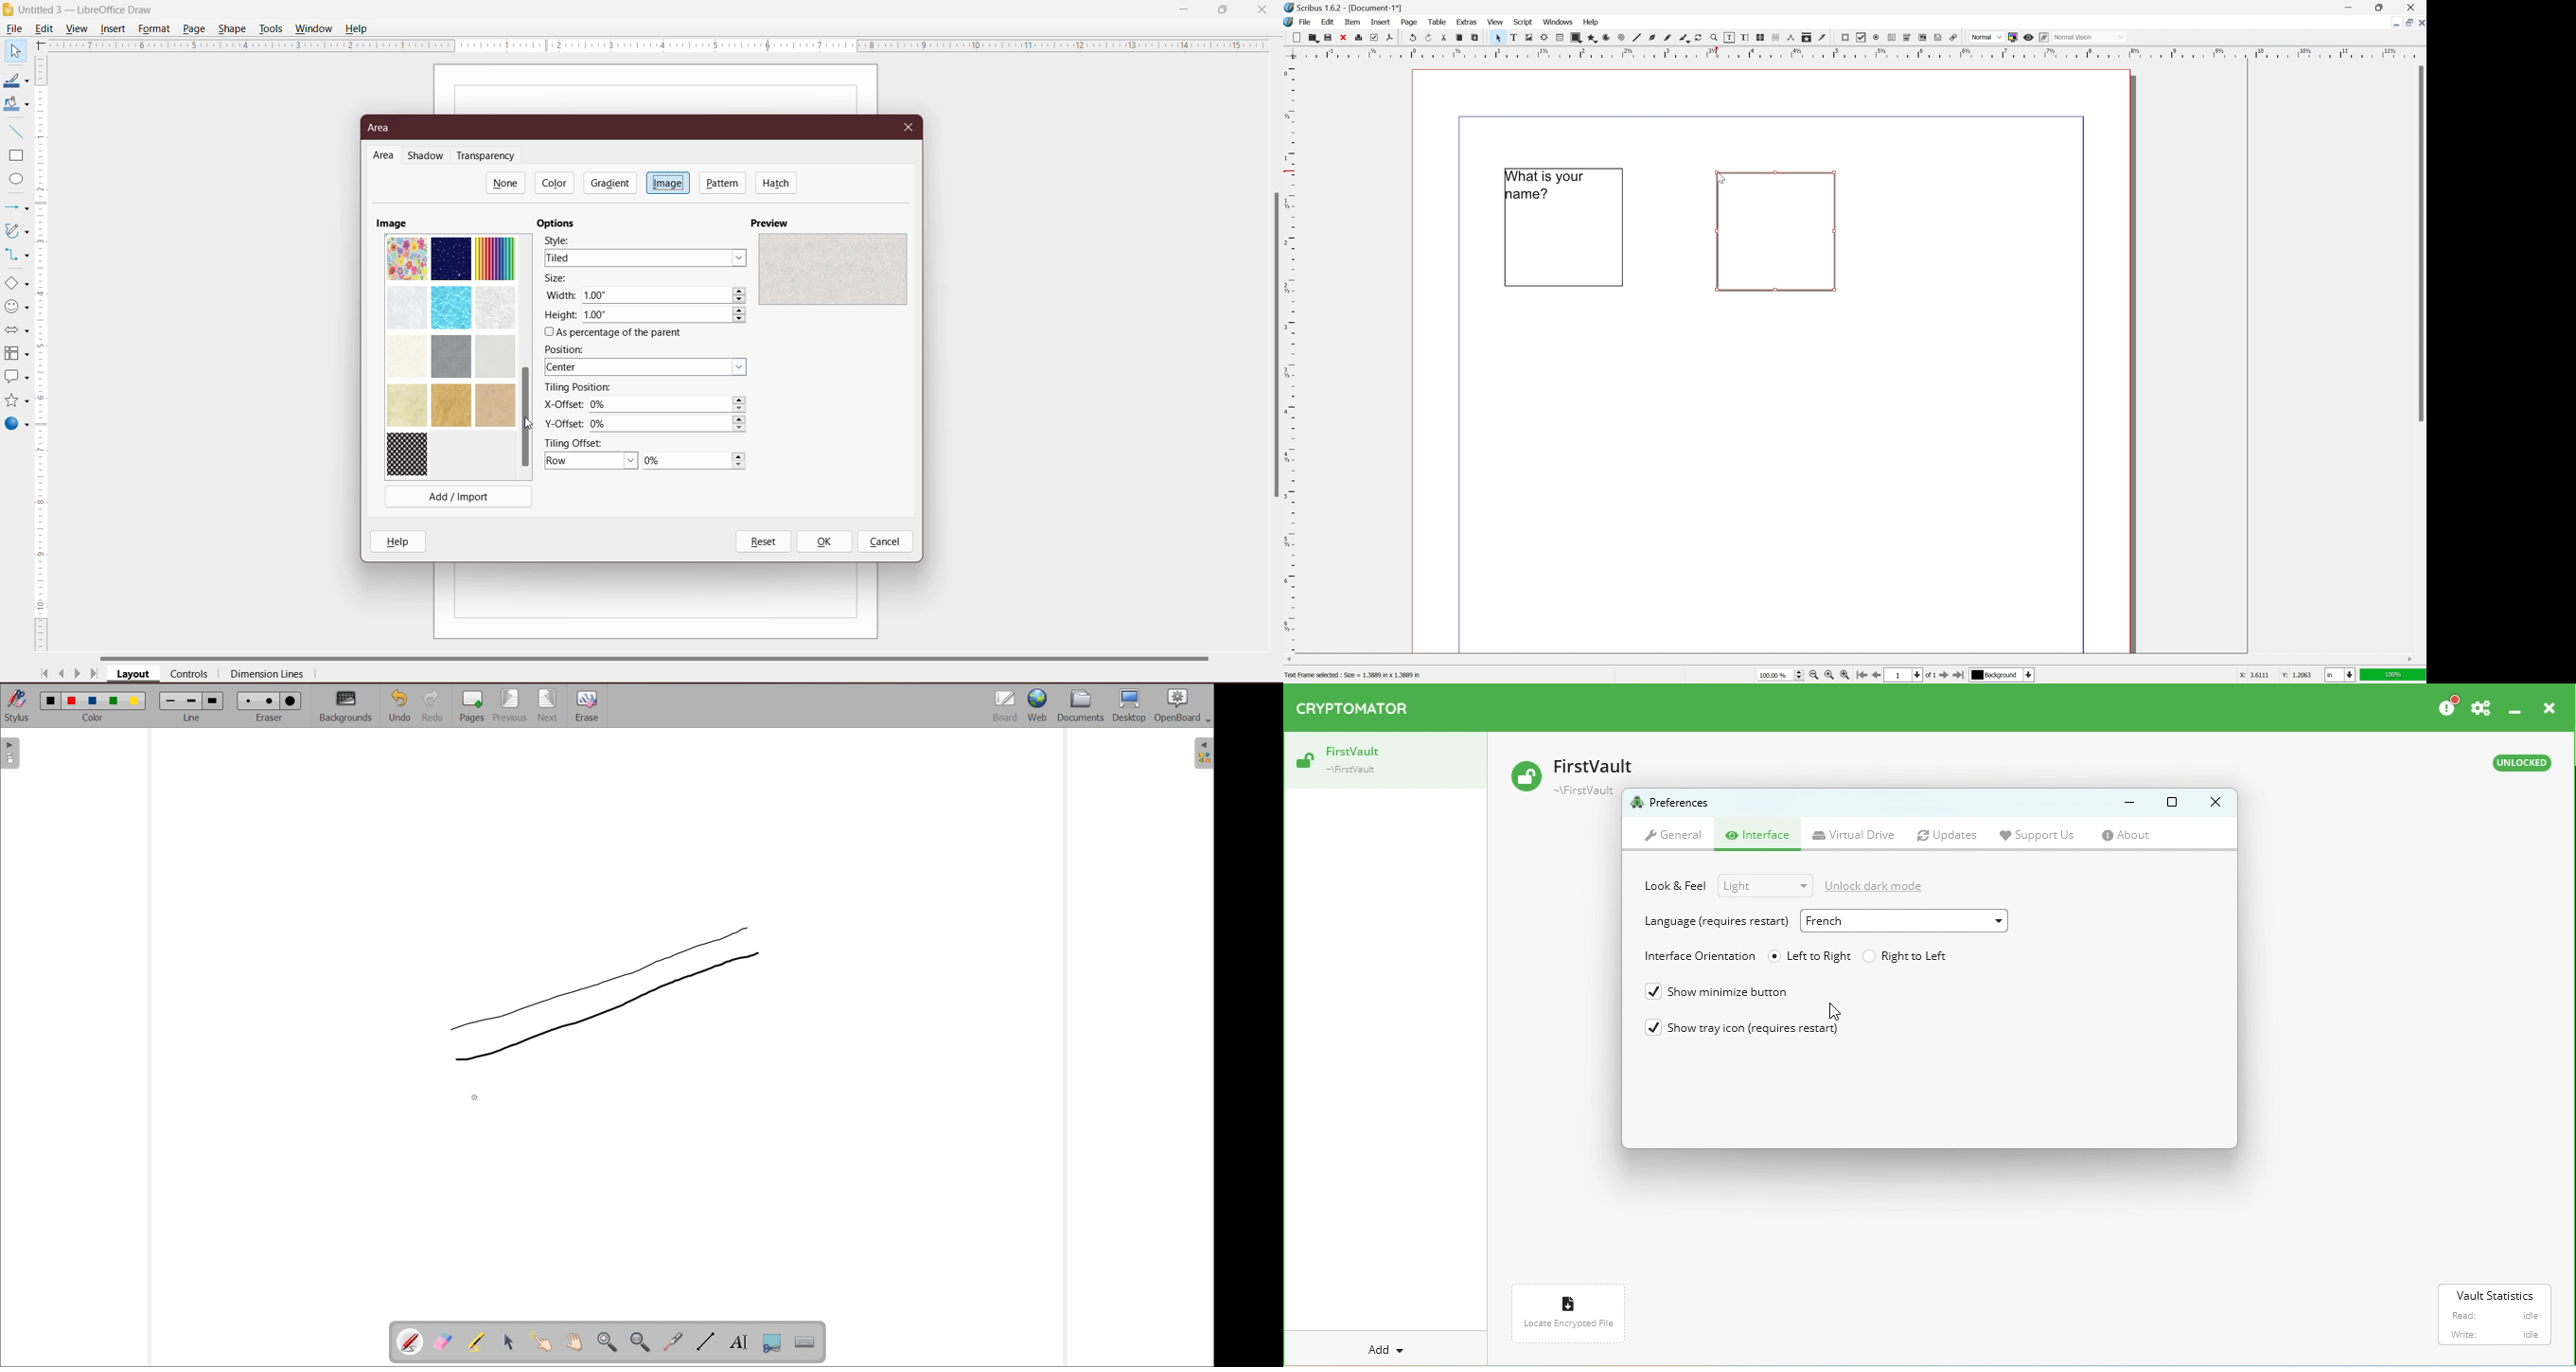  What do you see at coordinates (1863, 676) in the screenshot?
I see `go to first page` at bounding box center [1863, 676].